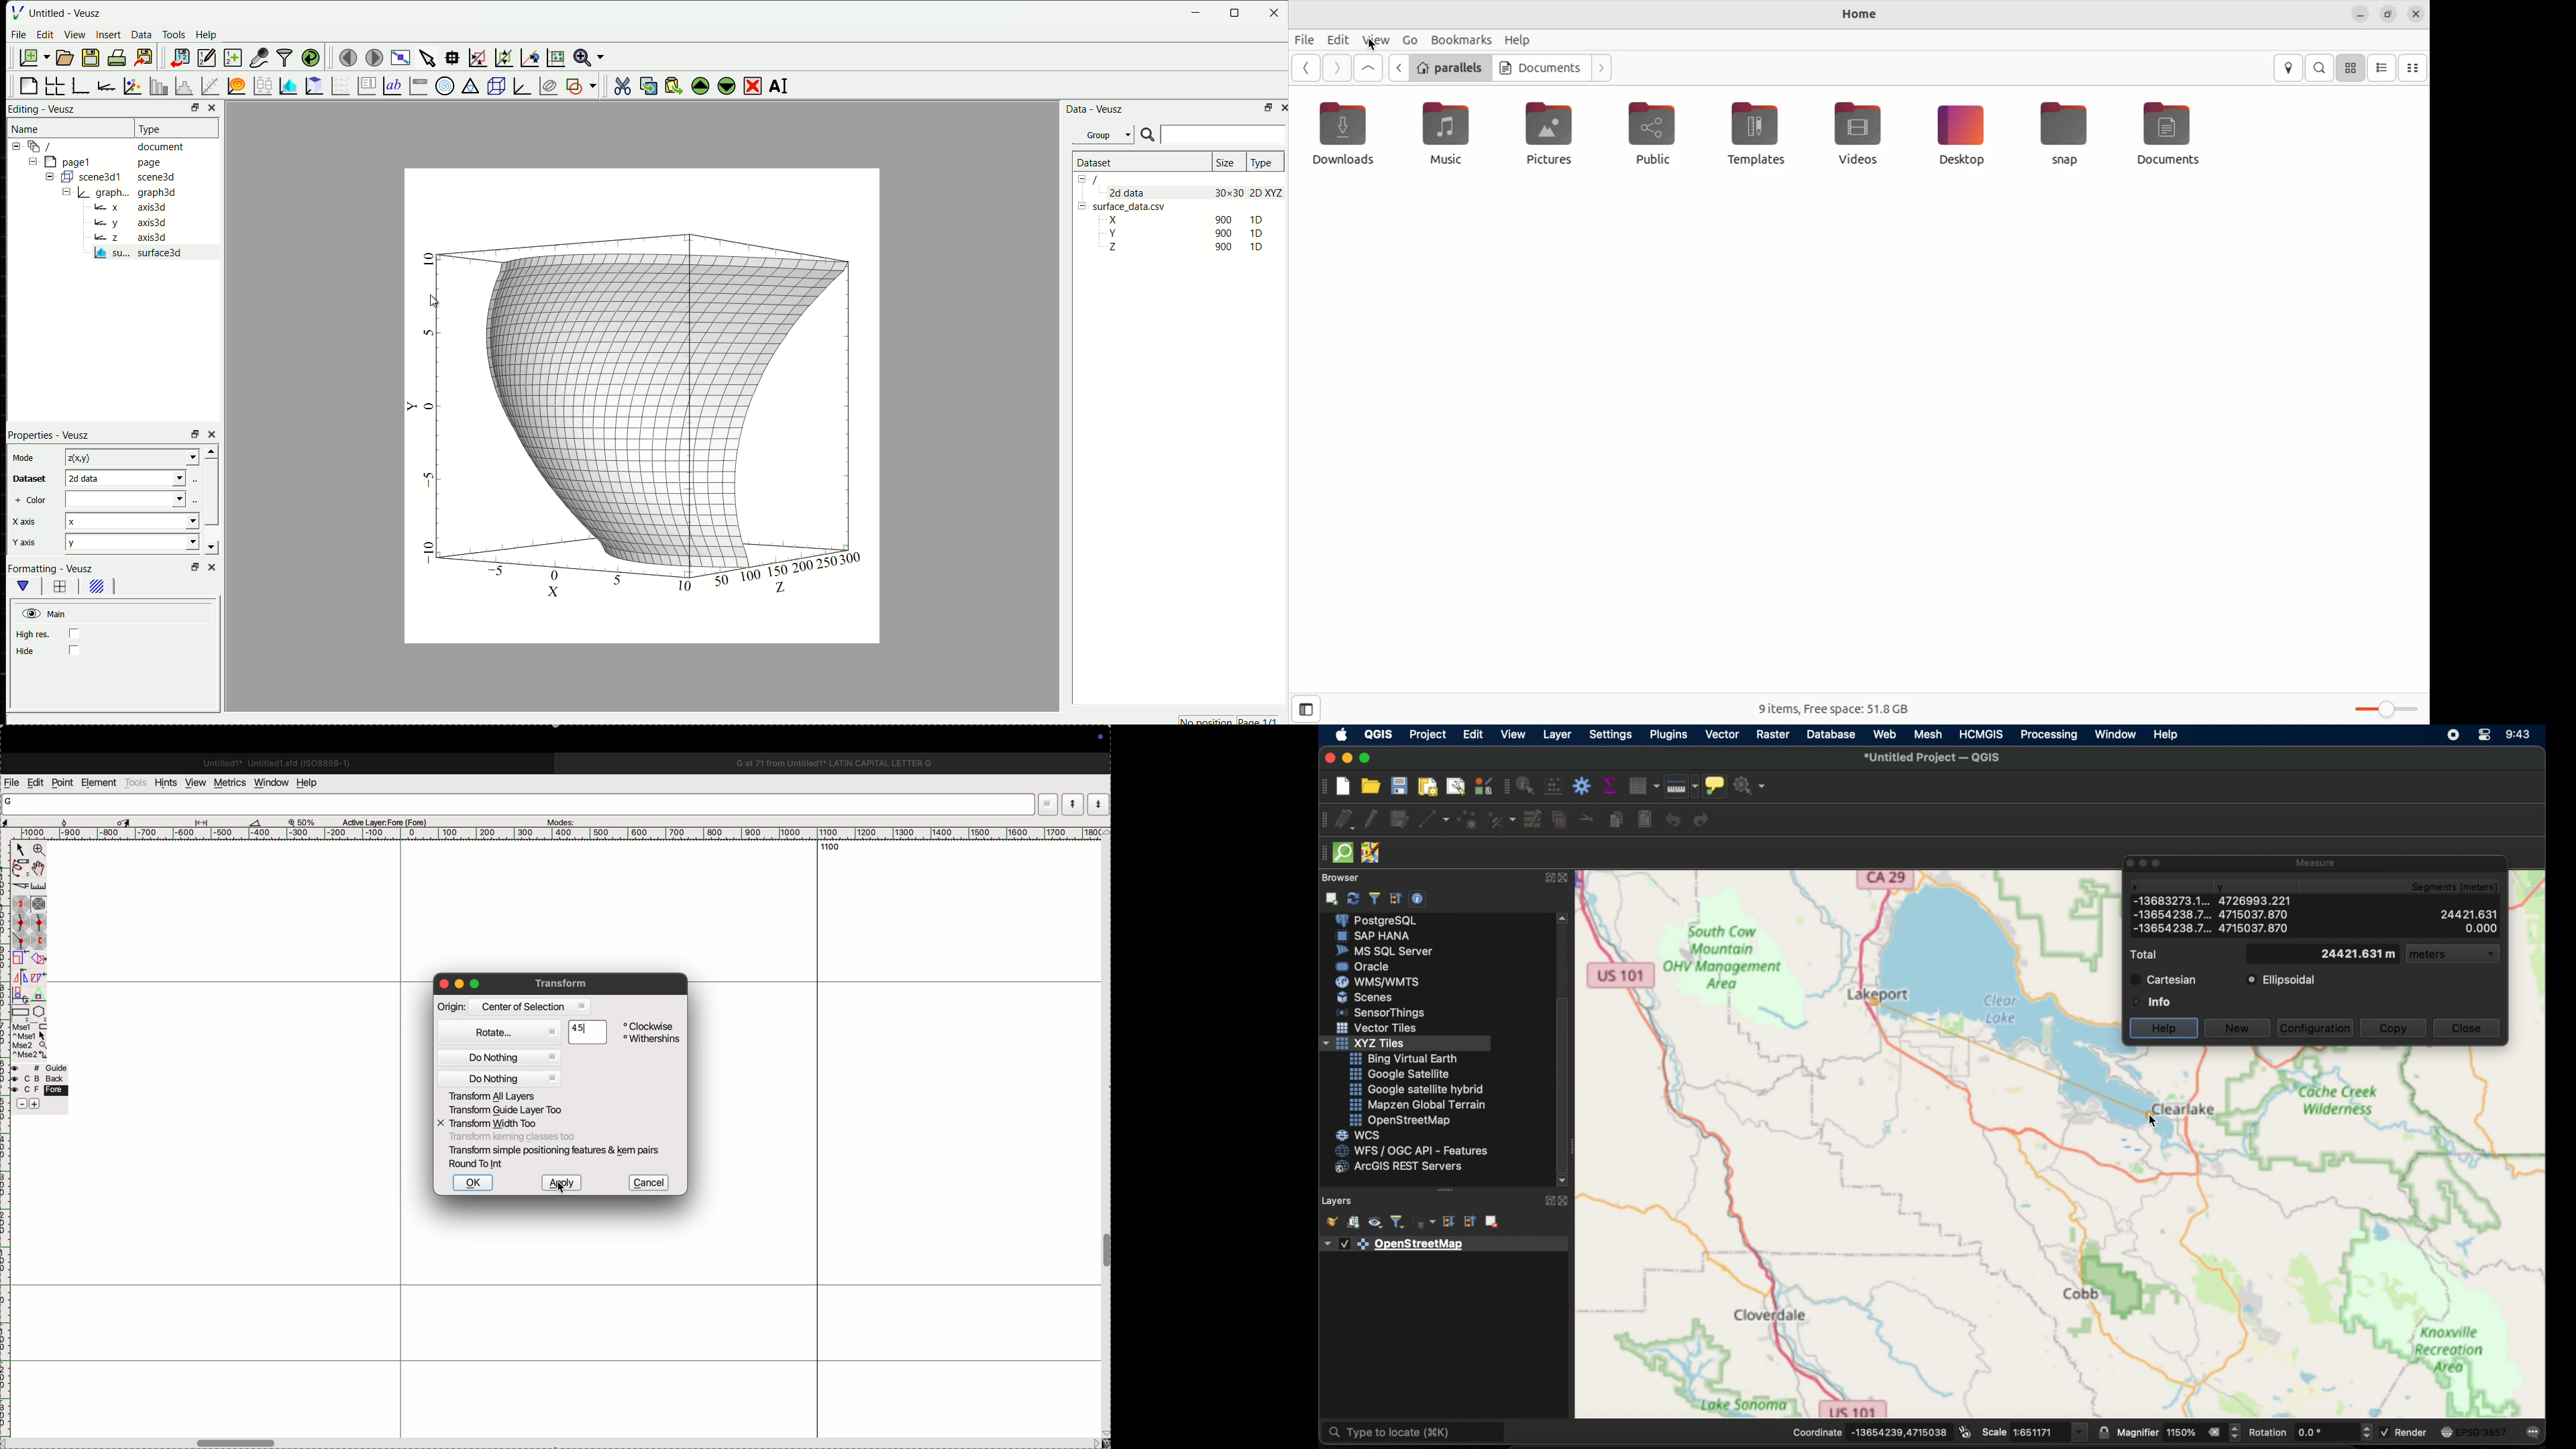 The height and width of the screenshot is (1456, 2576). Describe the element at coordinates (213, 492) in the screenshot. I see `scrollbar` at that location.